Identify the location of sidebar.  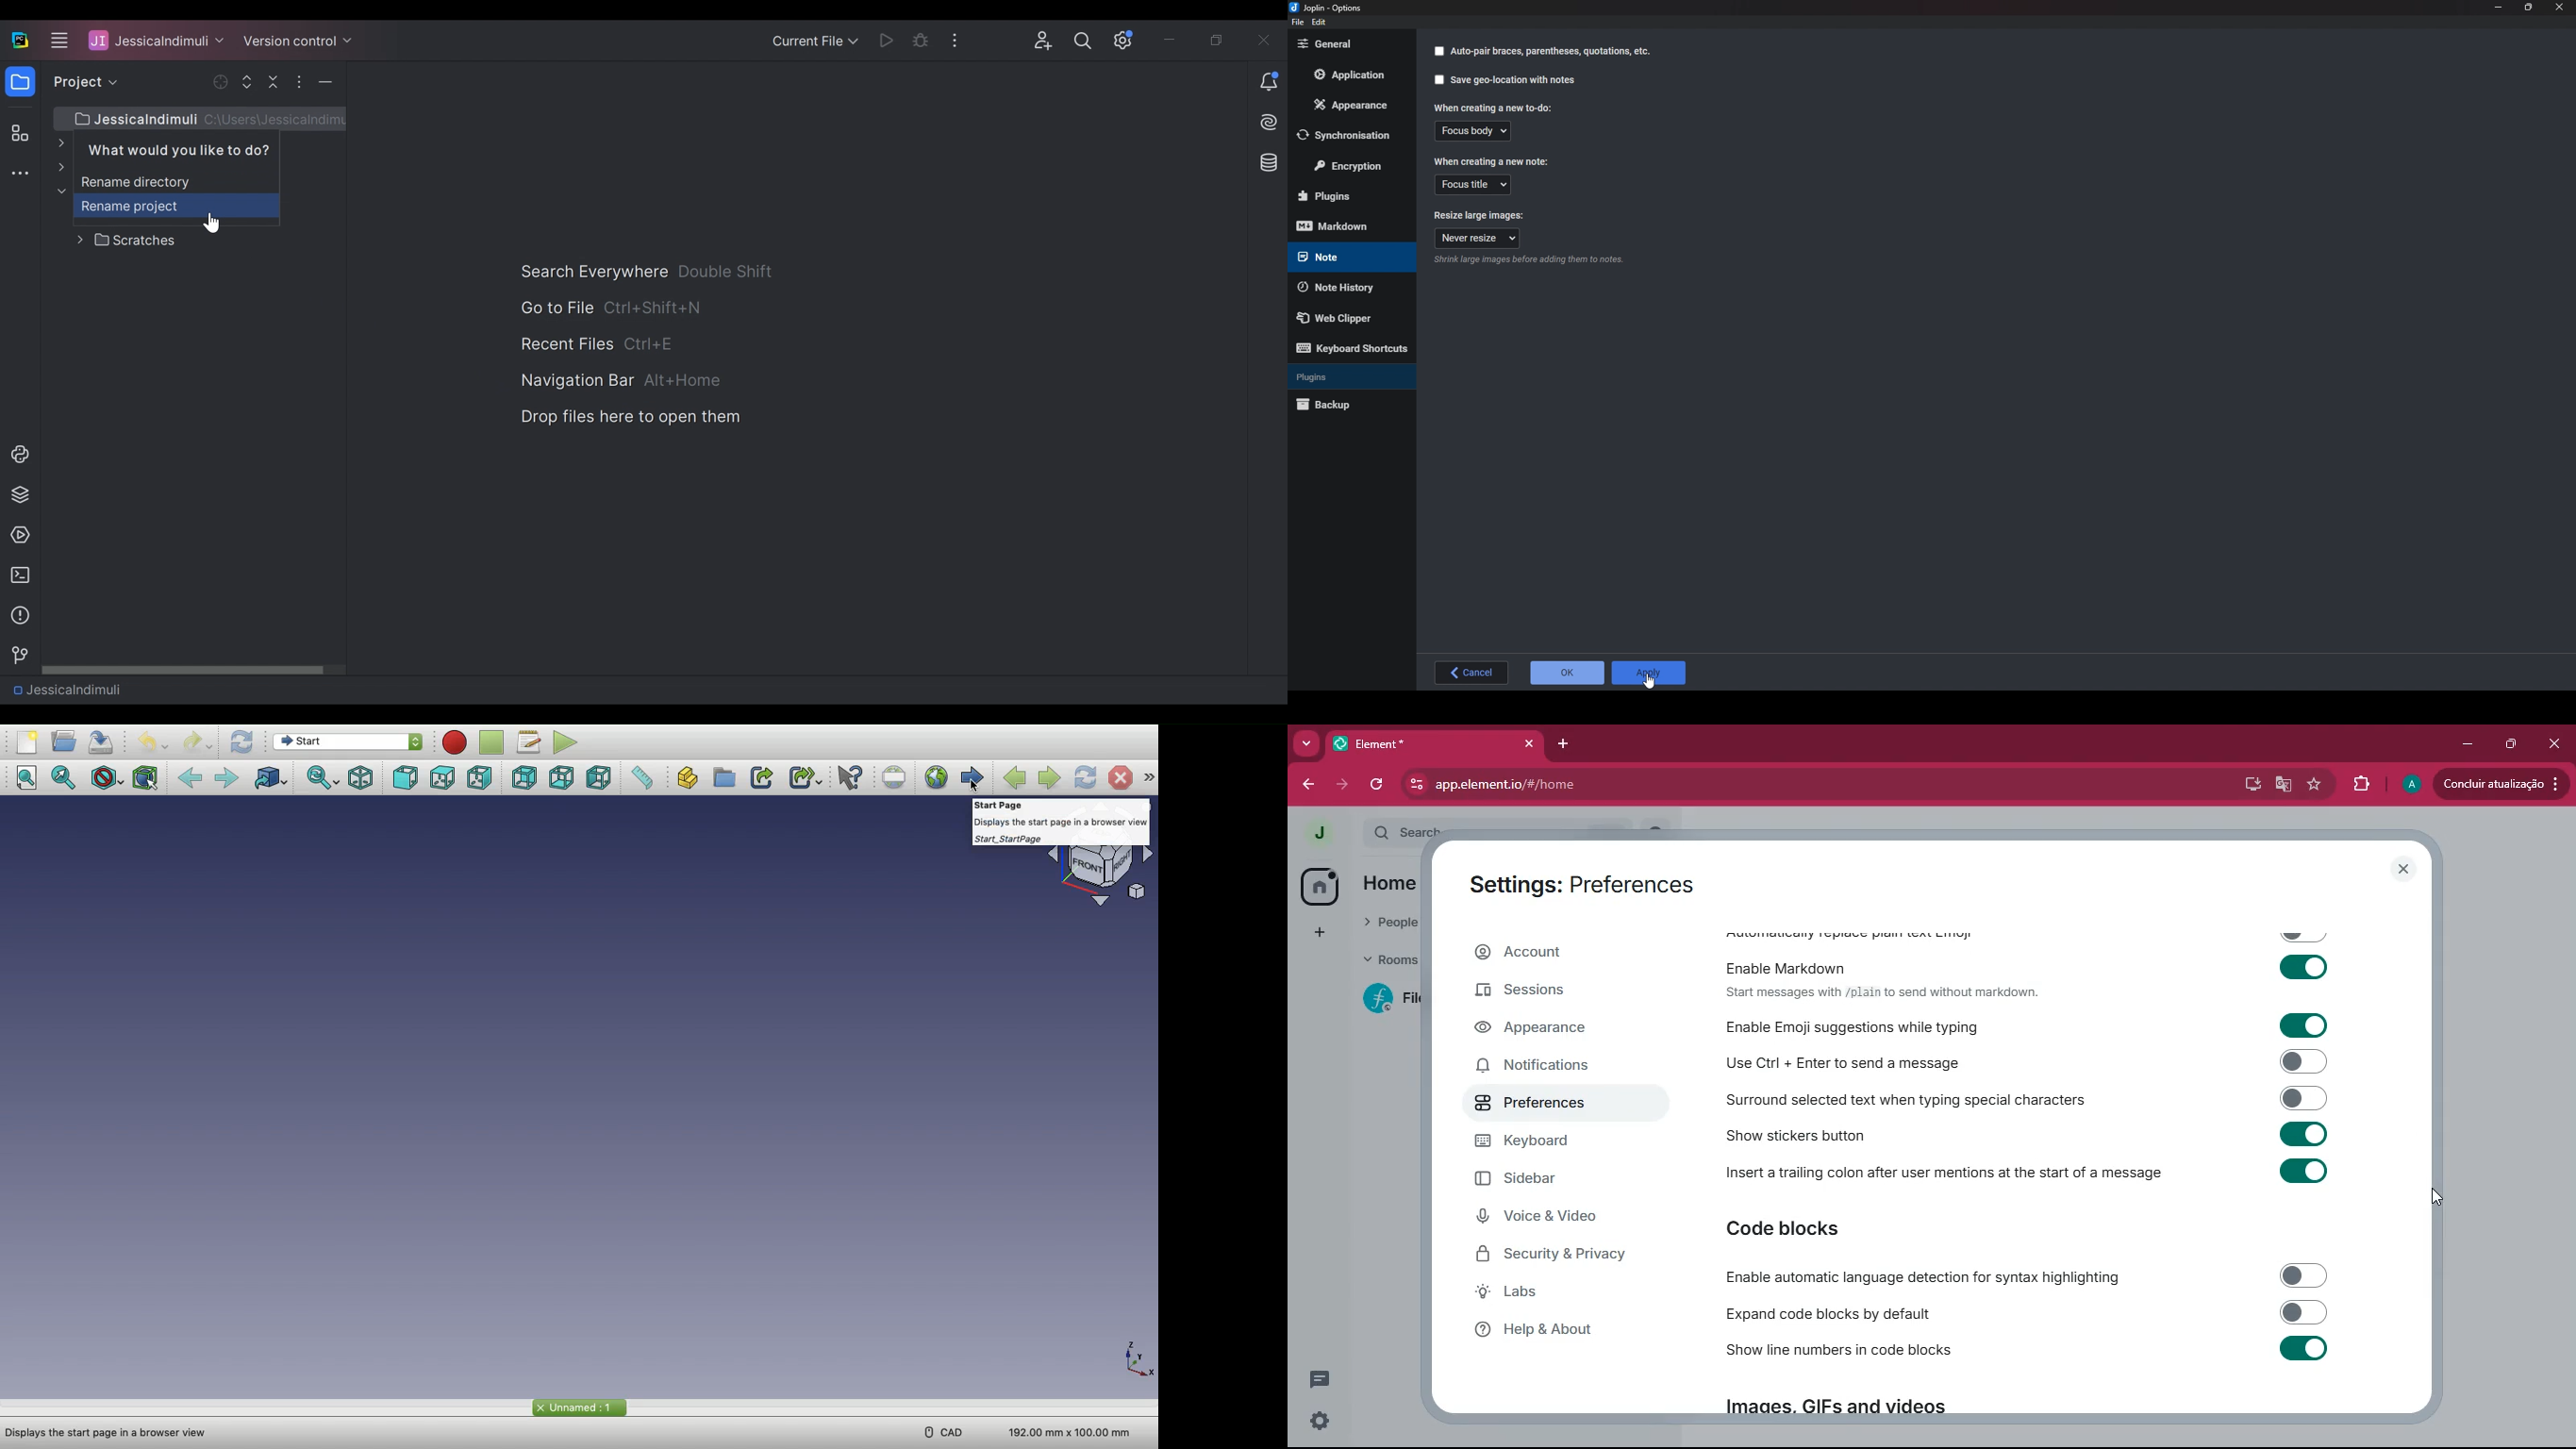
(1566, 1179).